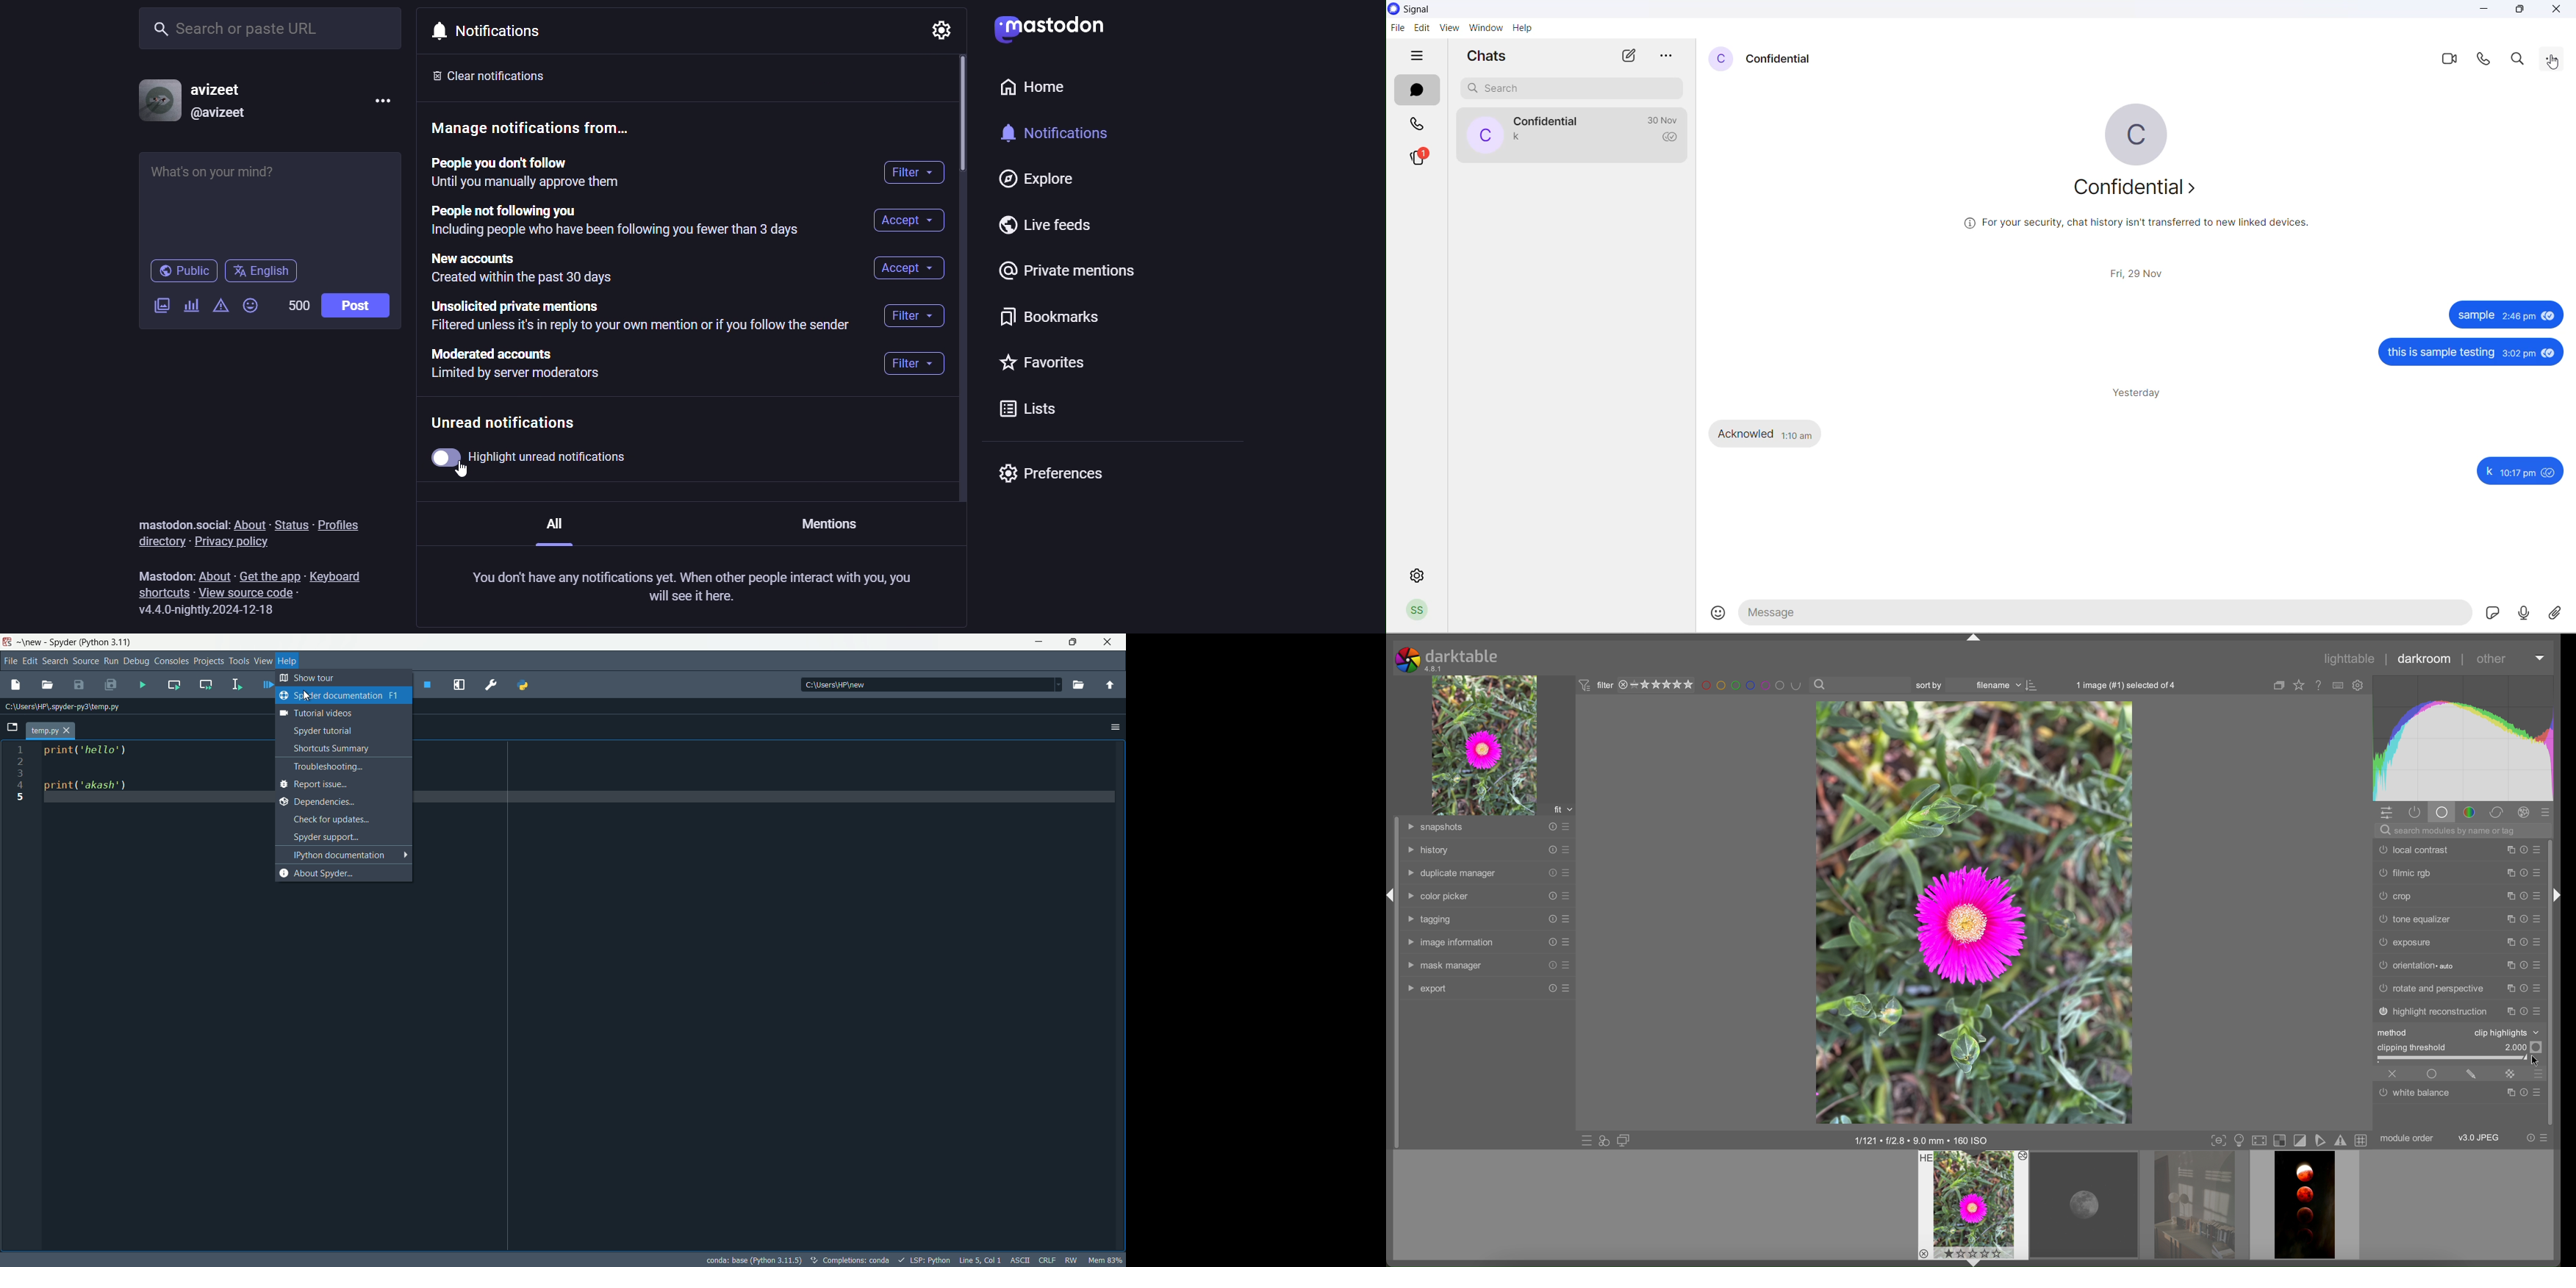 The image size is (2576, 1288). Describe the element at coordinates (2523, 811) in the screenshot. I see `effects` at that location.